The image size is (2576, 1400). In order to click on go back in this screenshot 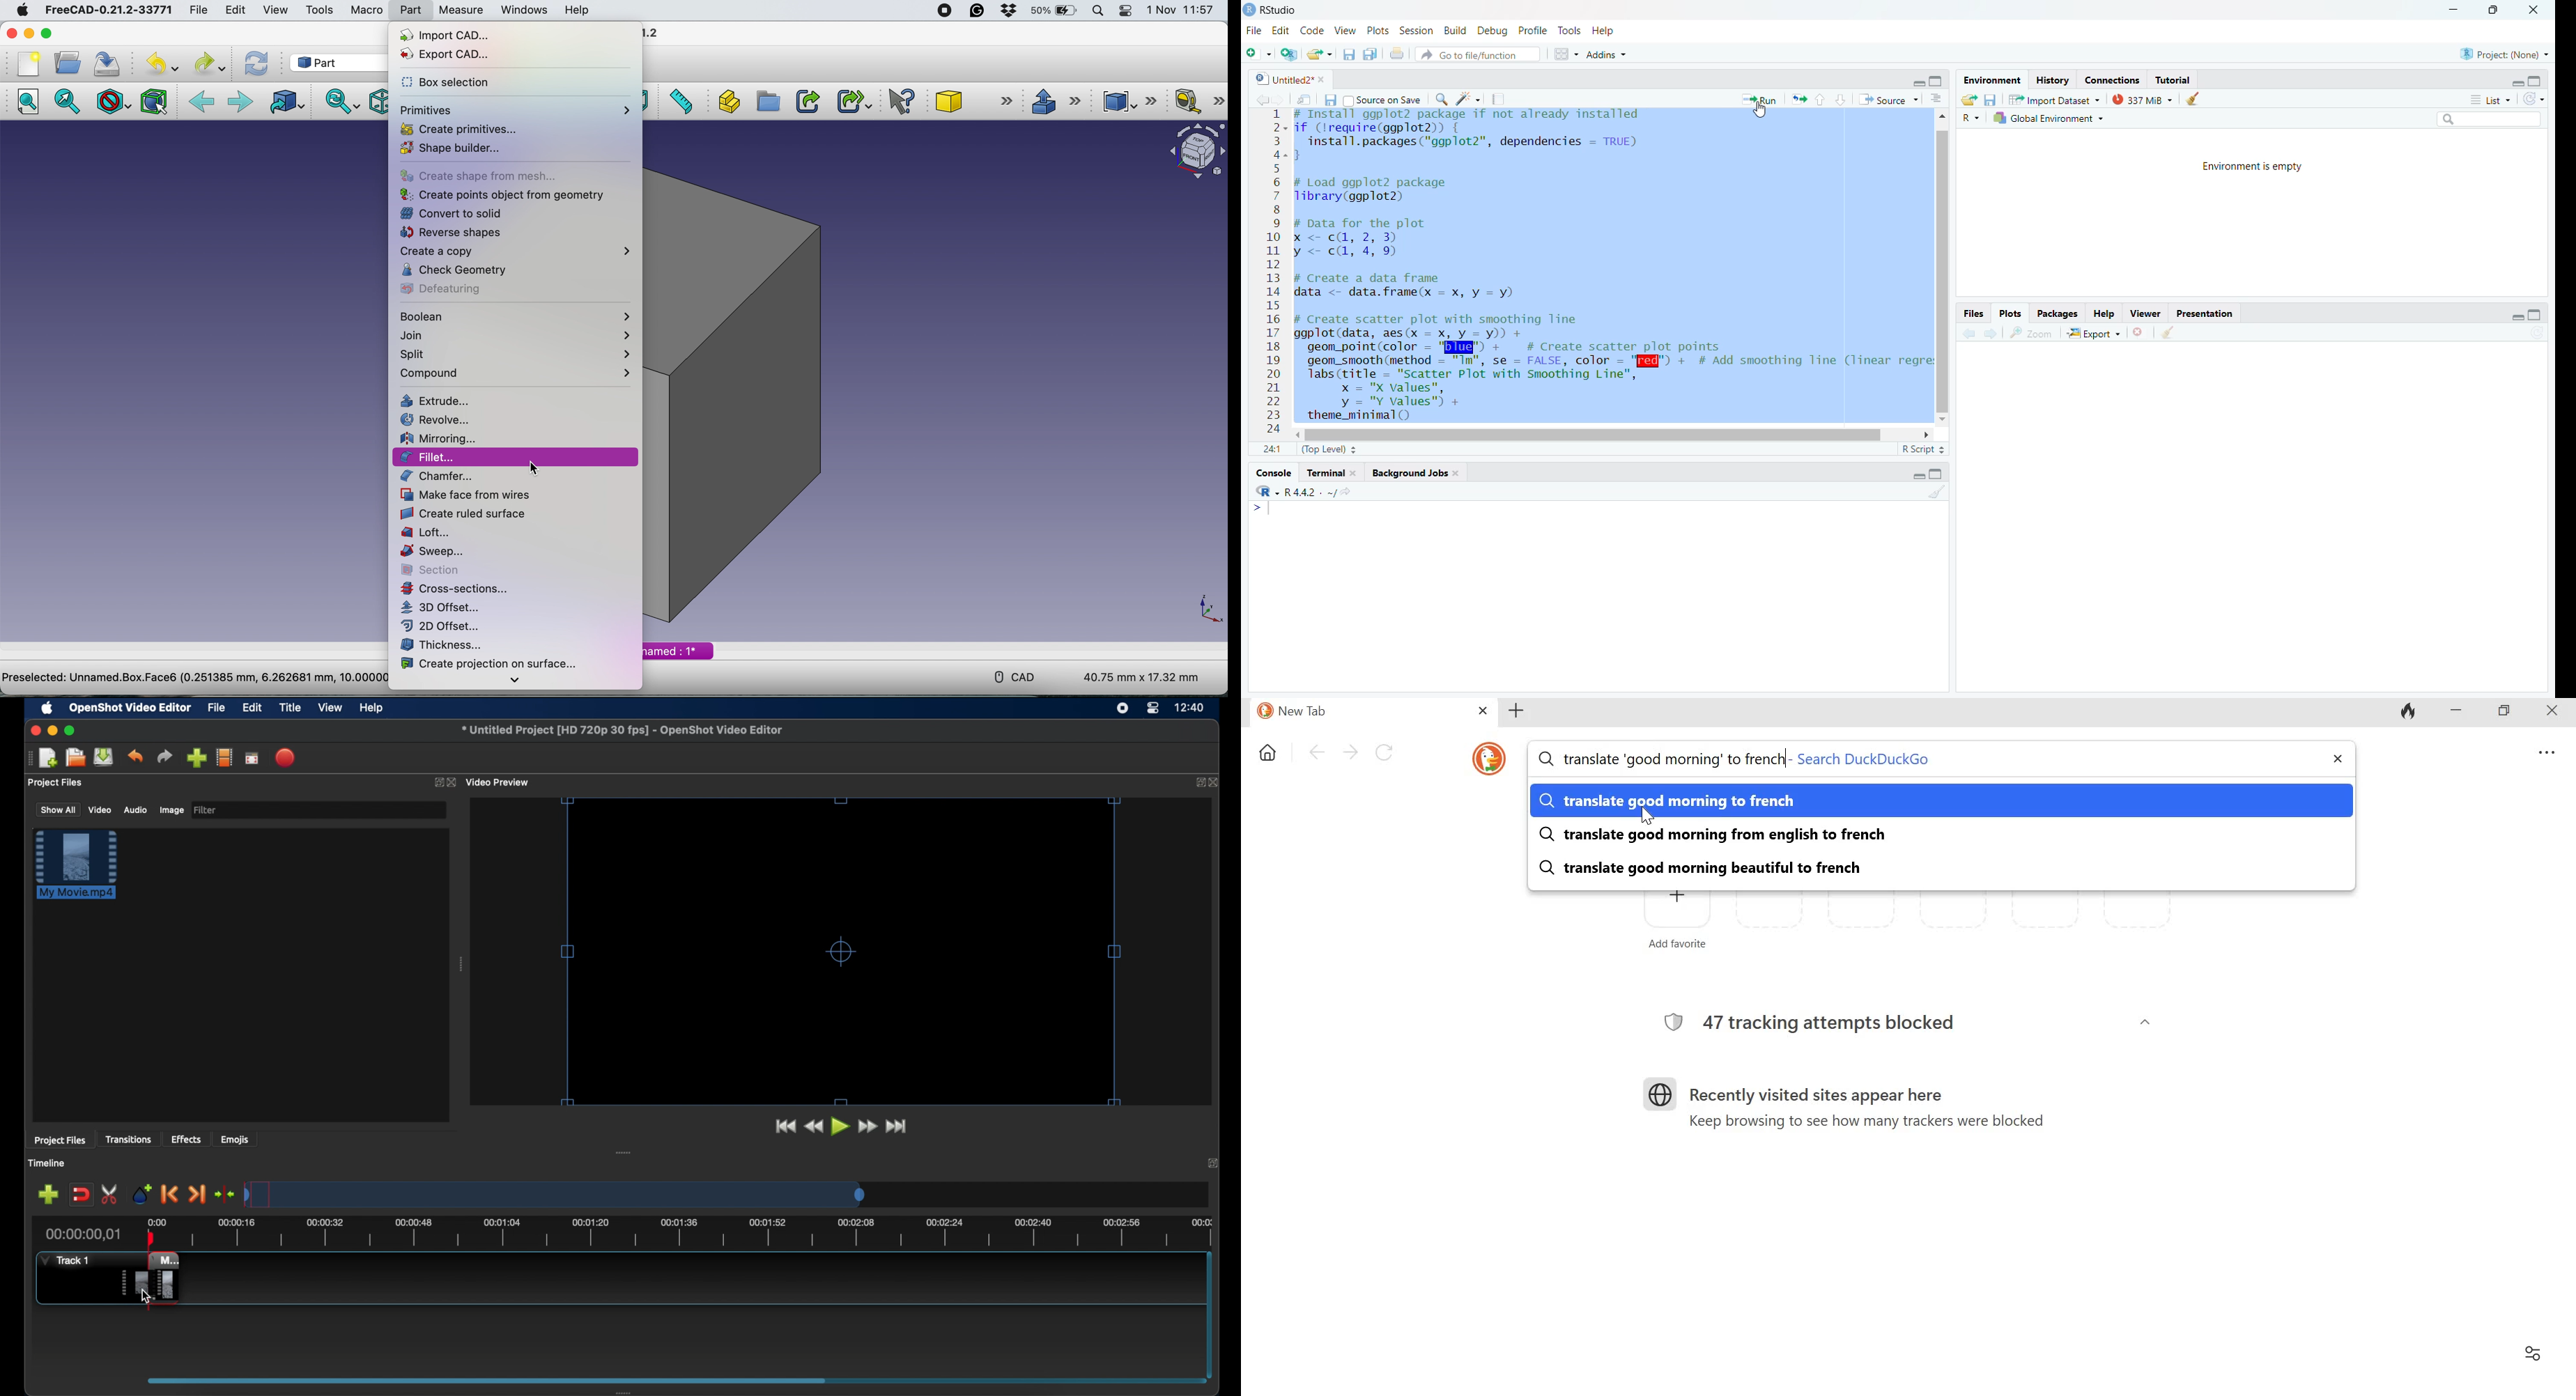, I will do `click(1969, 333)`.